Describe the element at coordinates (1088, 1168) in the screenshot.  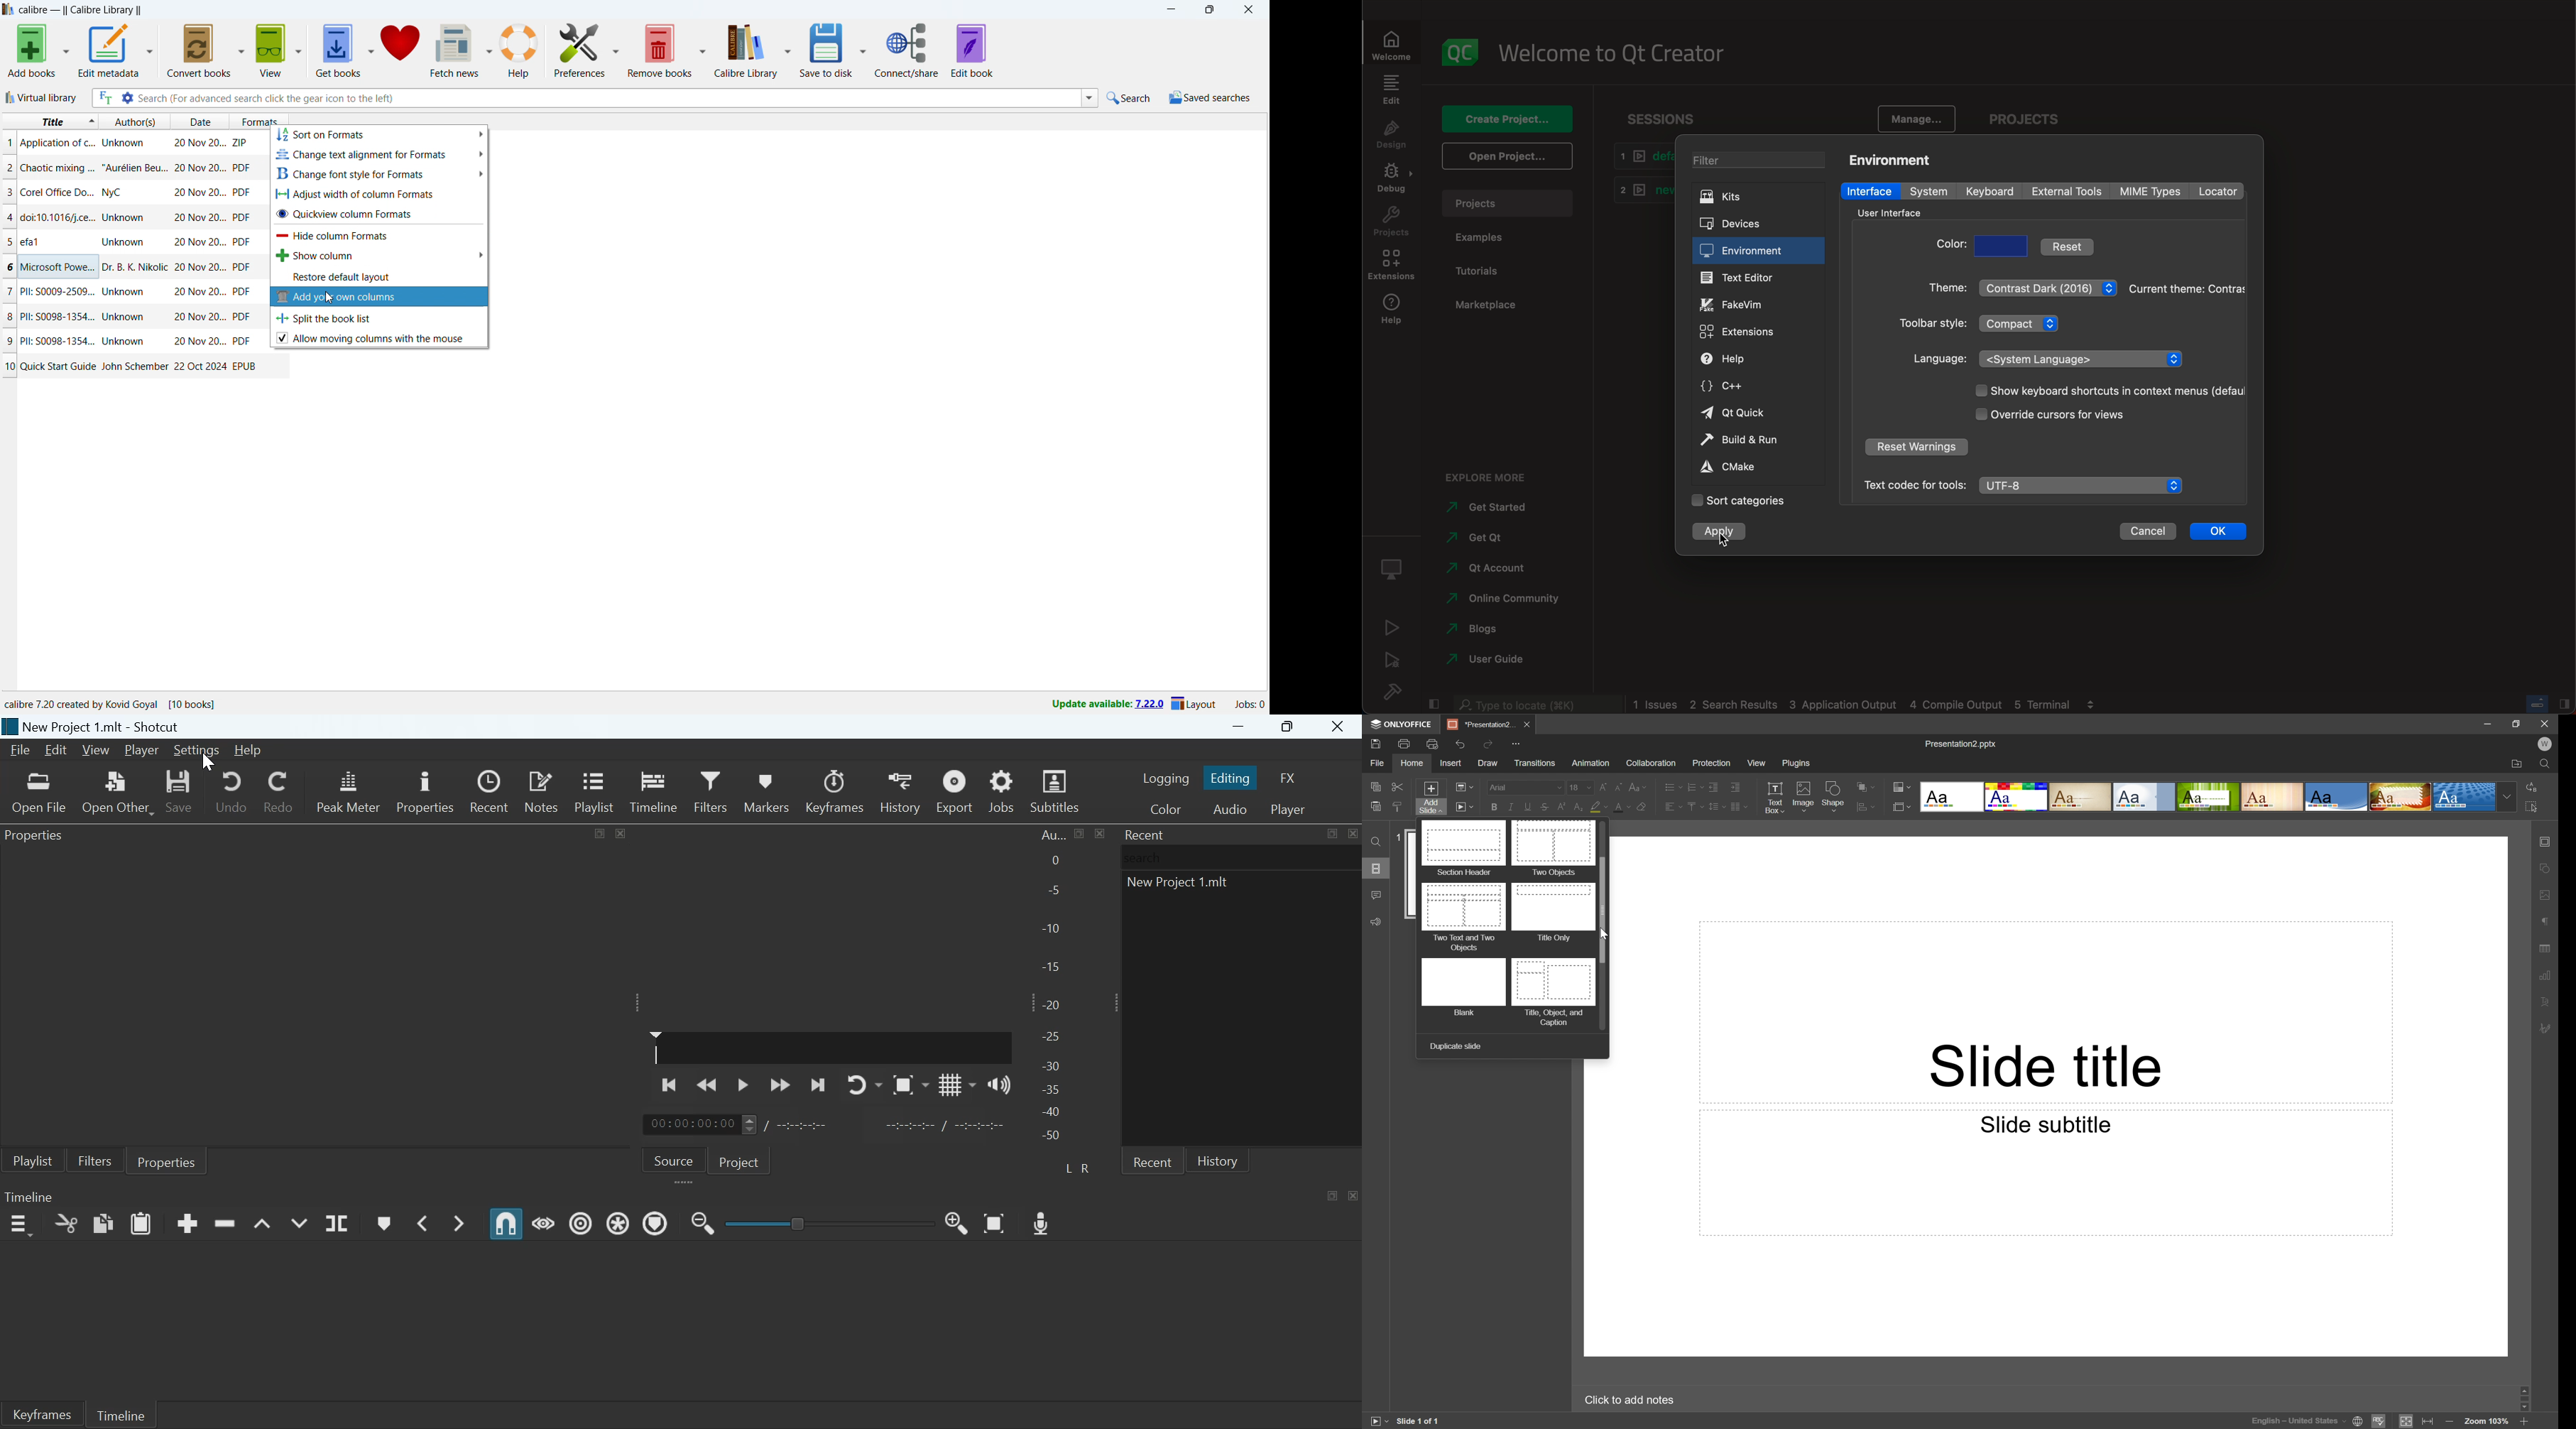
I see `Right` at that location.